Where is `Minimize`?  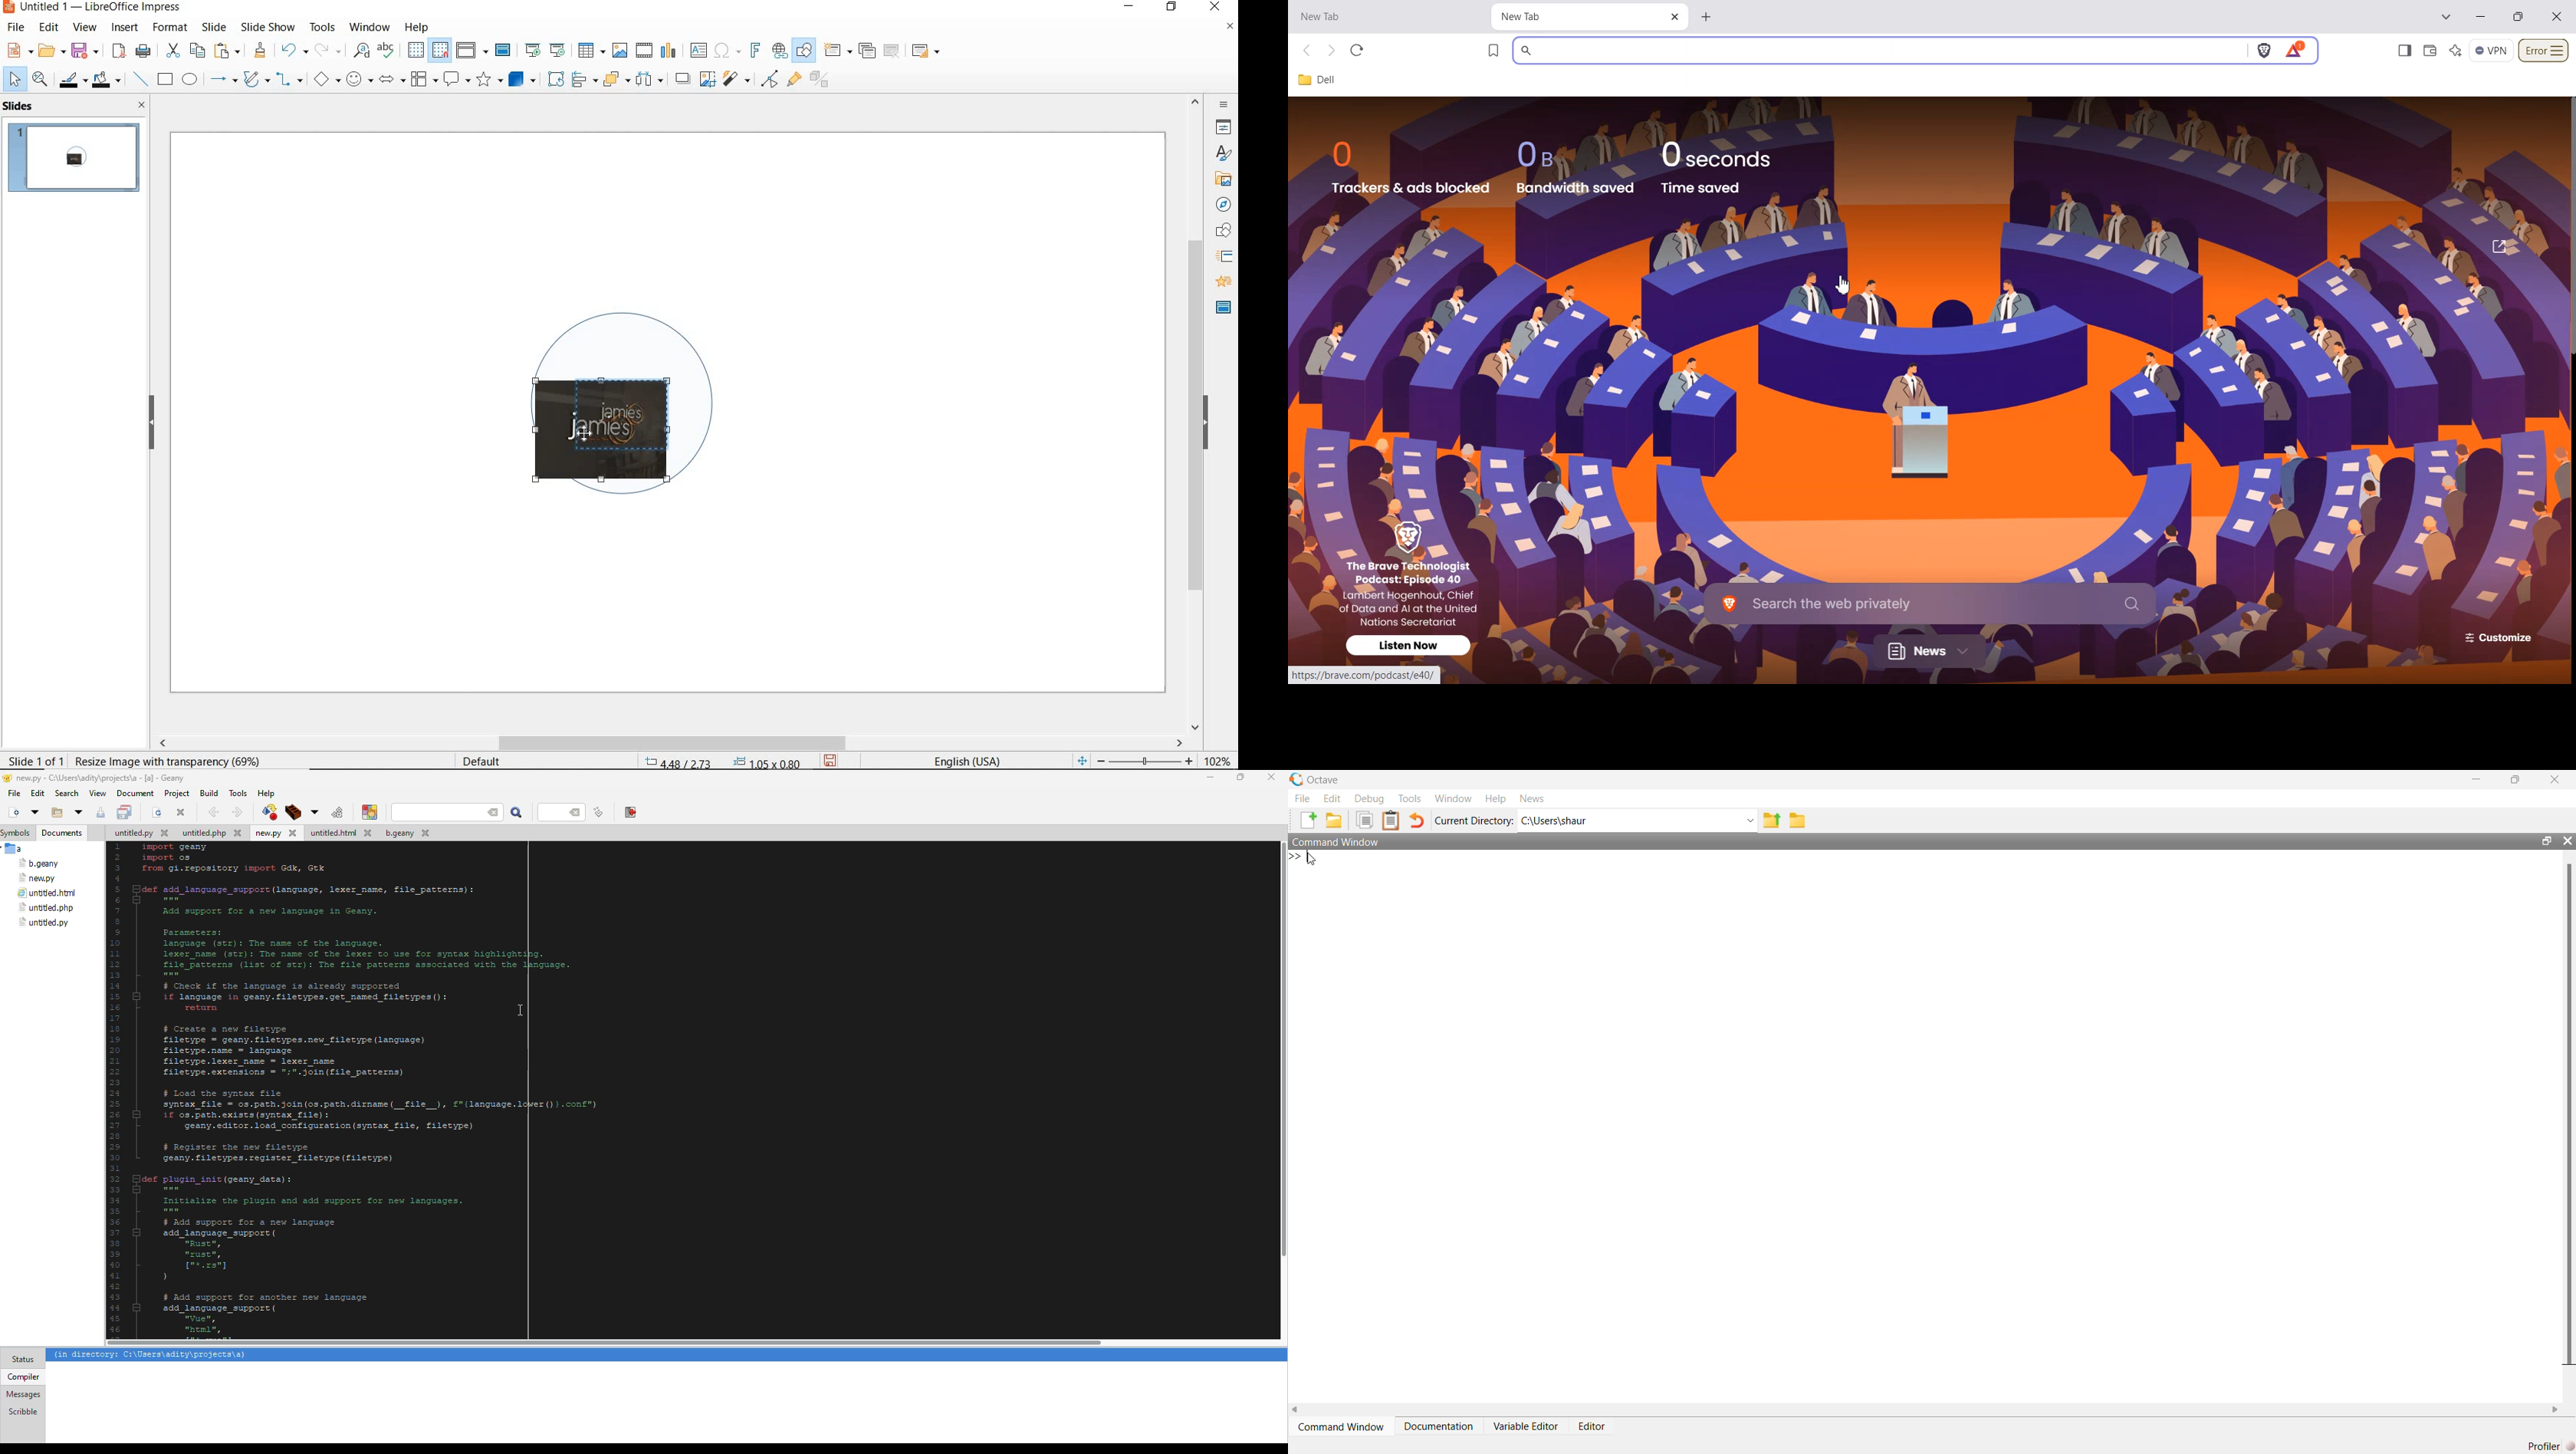
Minimize is located at coordinates (2480, 17).